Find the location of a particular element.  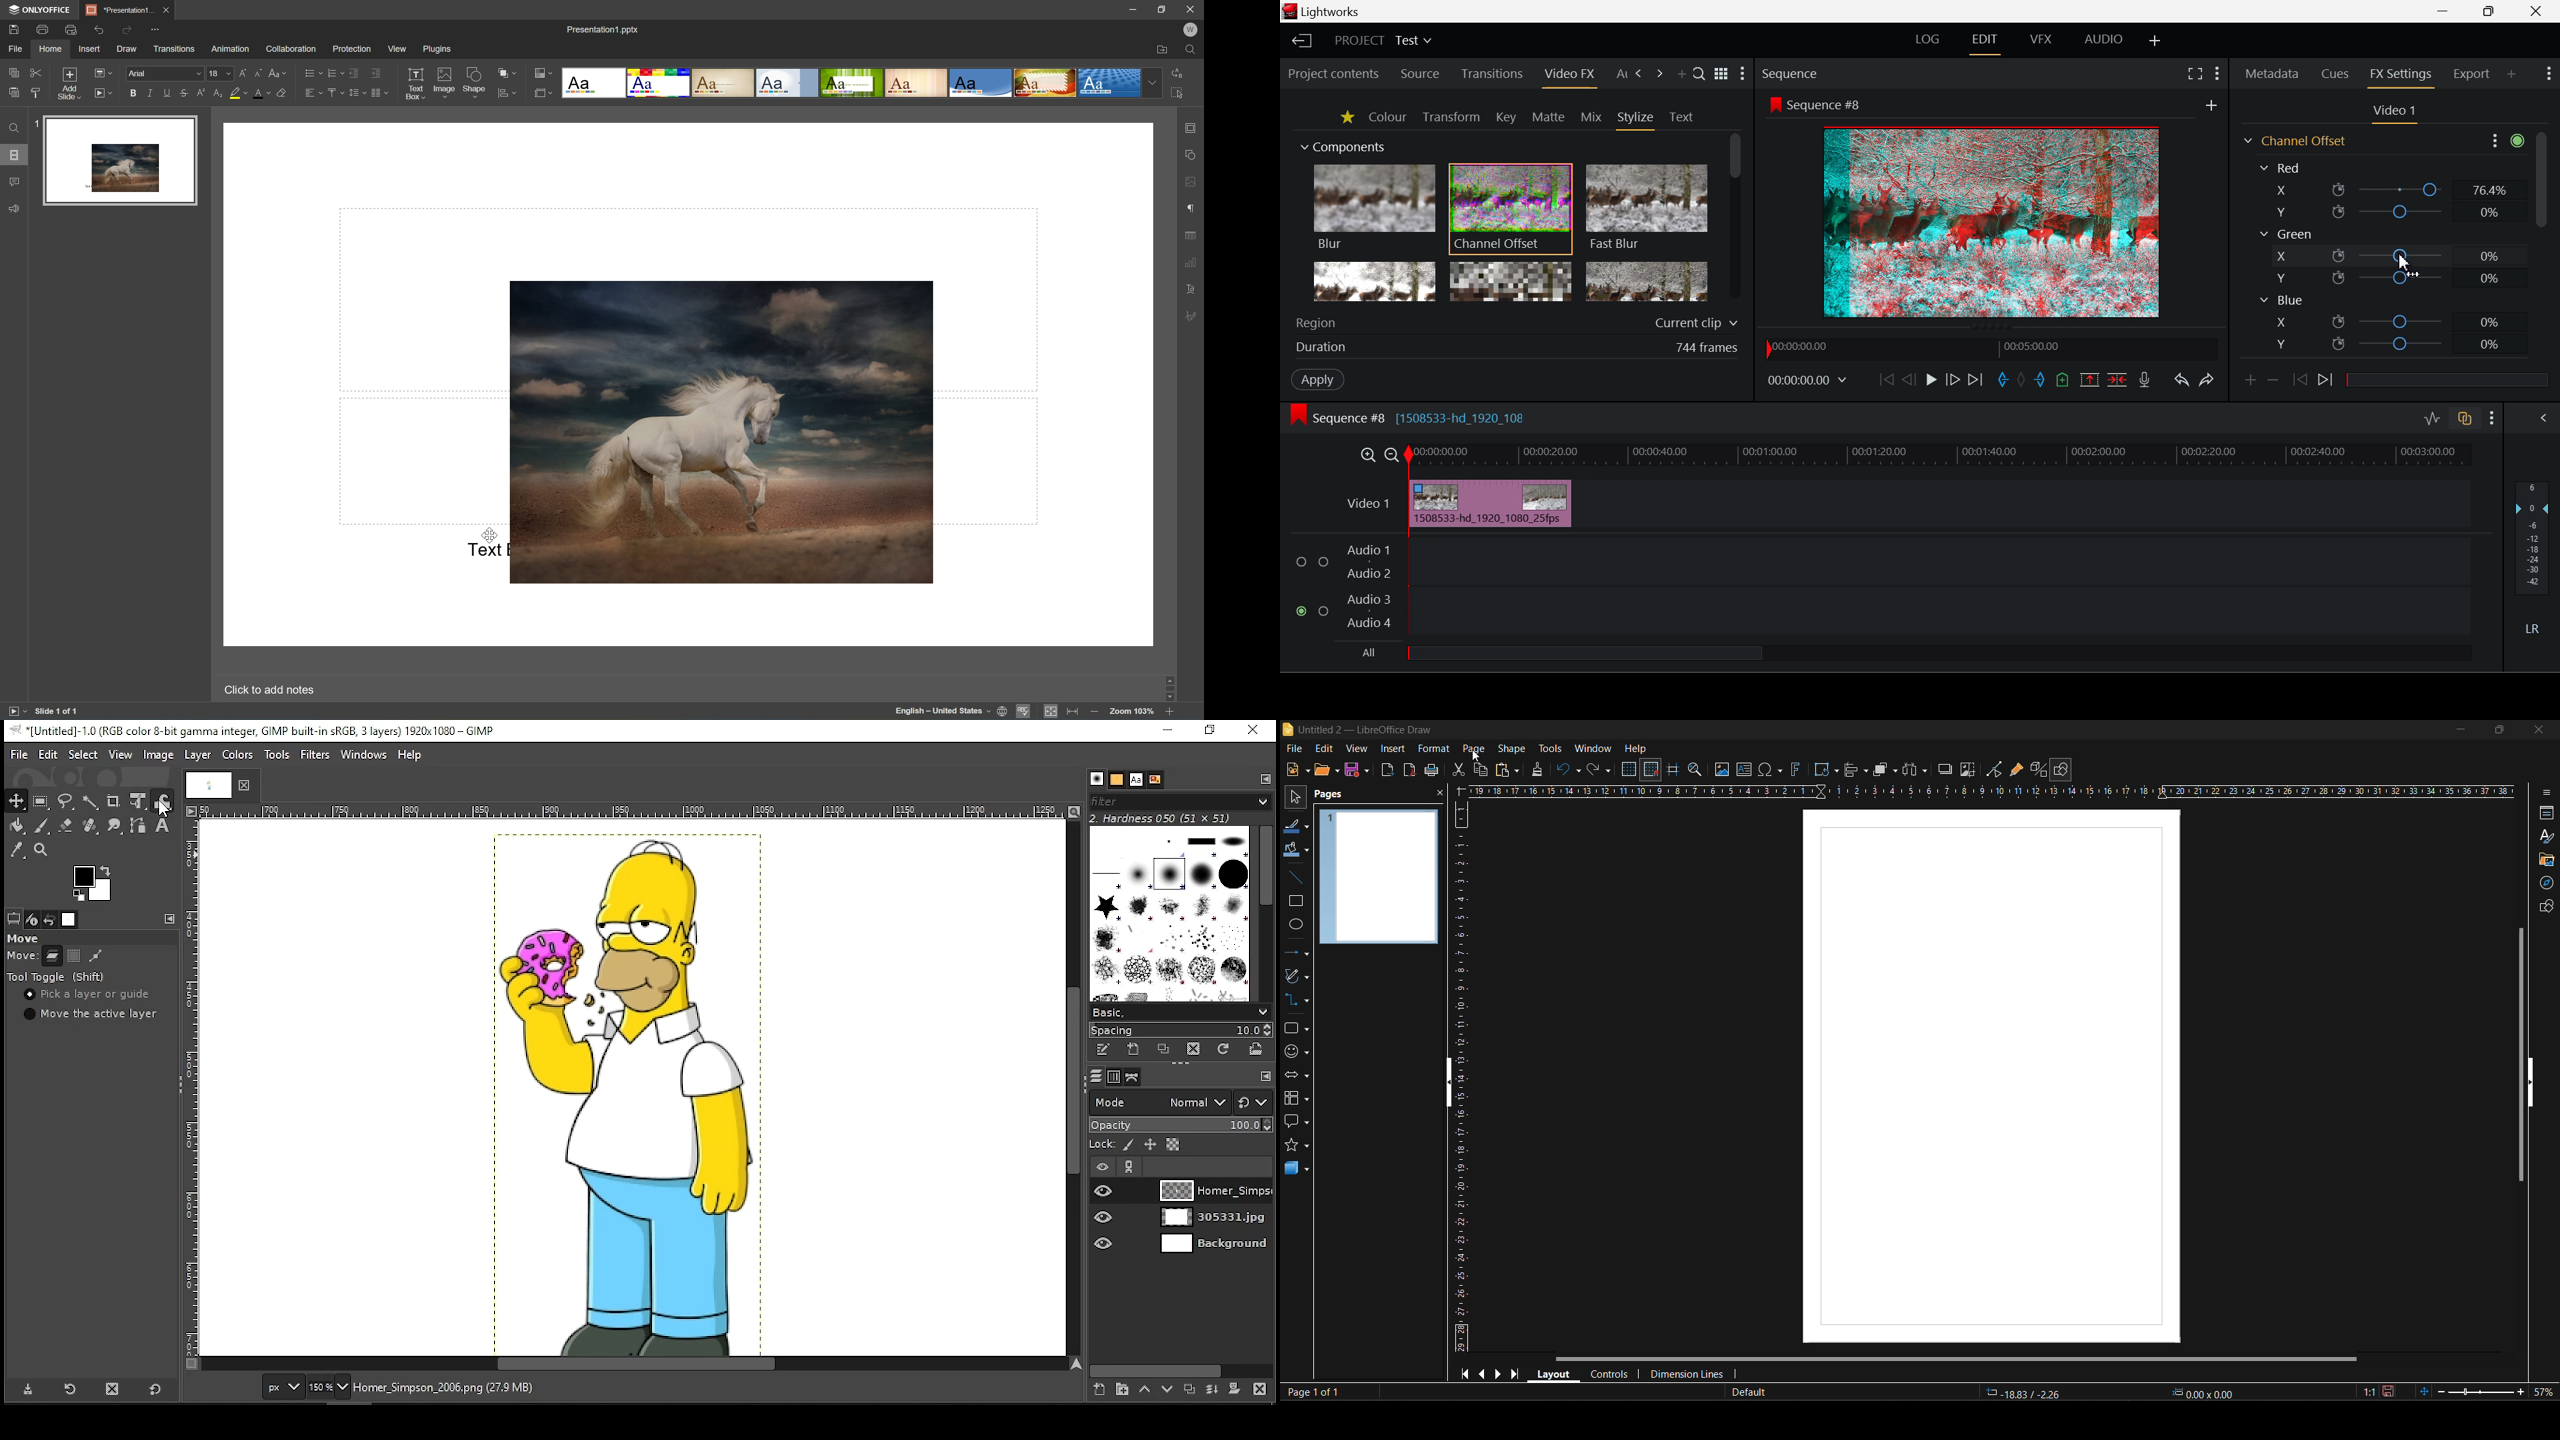

Slides is located at coordinates (13, 155).